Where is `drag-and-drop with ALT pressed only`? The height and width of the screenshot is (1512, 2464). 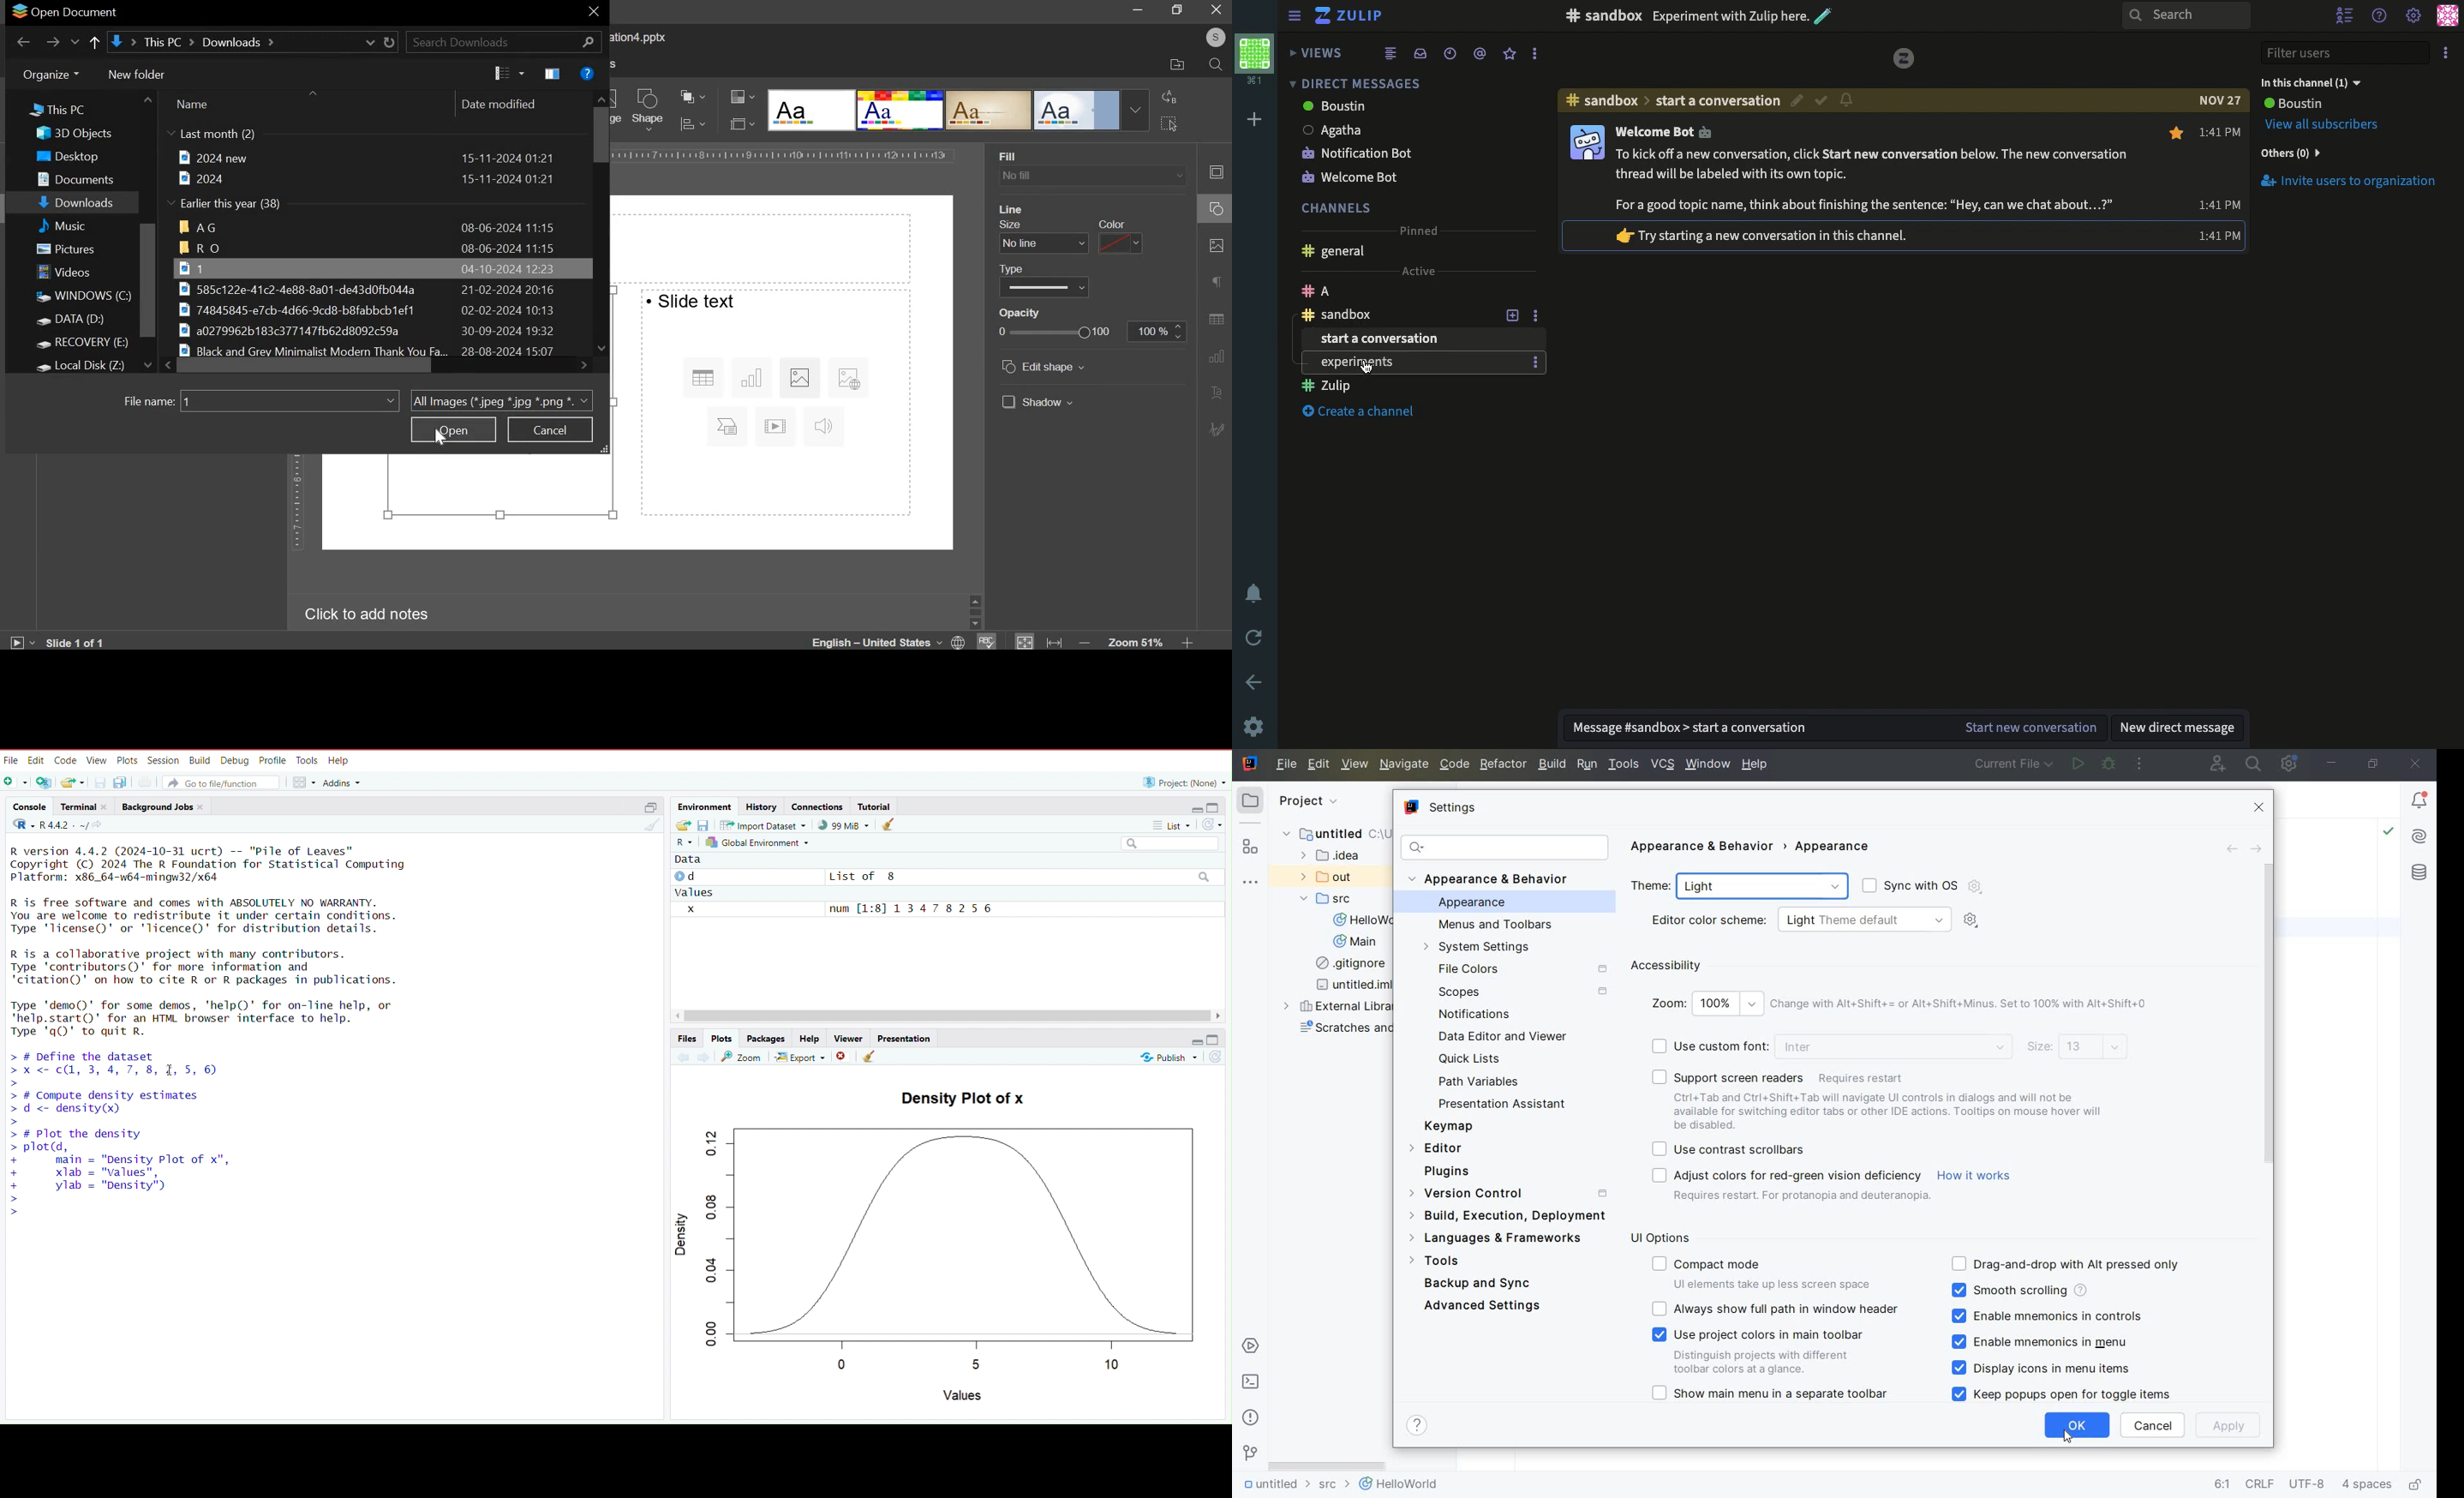 drag-and-drop with ALT pressed only is located at coordinates (2066, 1263).